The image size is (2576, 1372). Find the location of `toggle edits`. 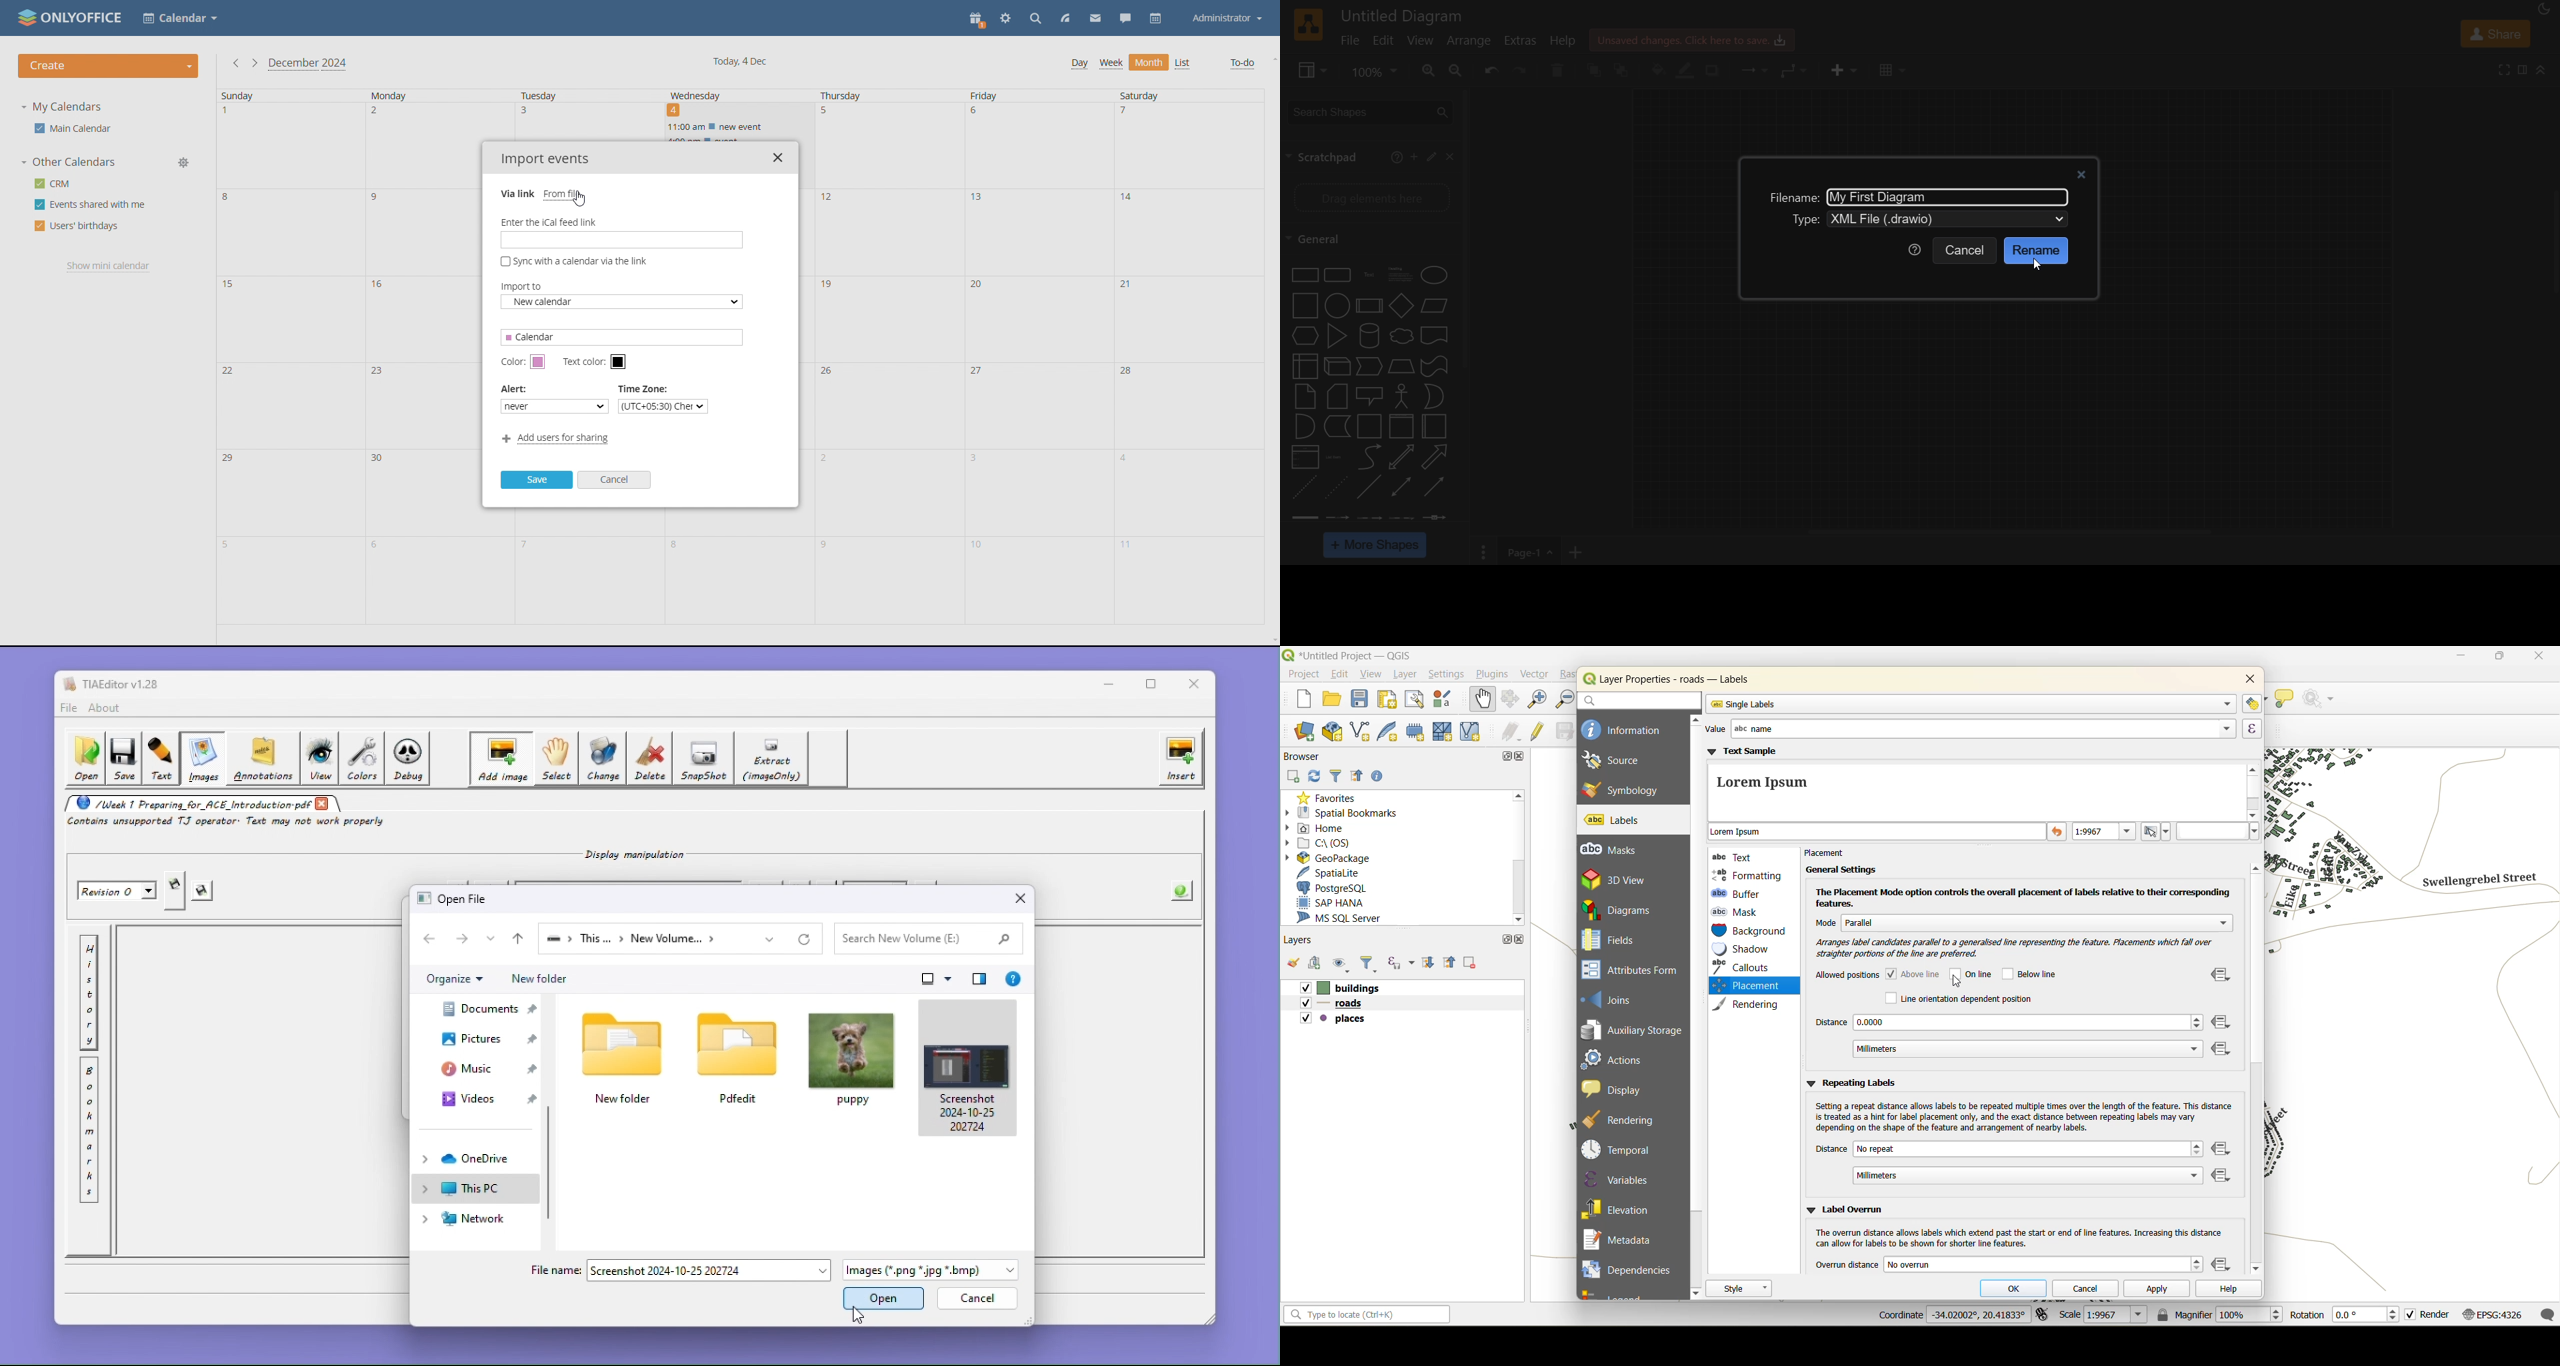

toggle edits is located at coordinates (1540, 733).